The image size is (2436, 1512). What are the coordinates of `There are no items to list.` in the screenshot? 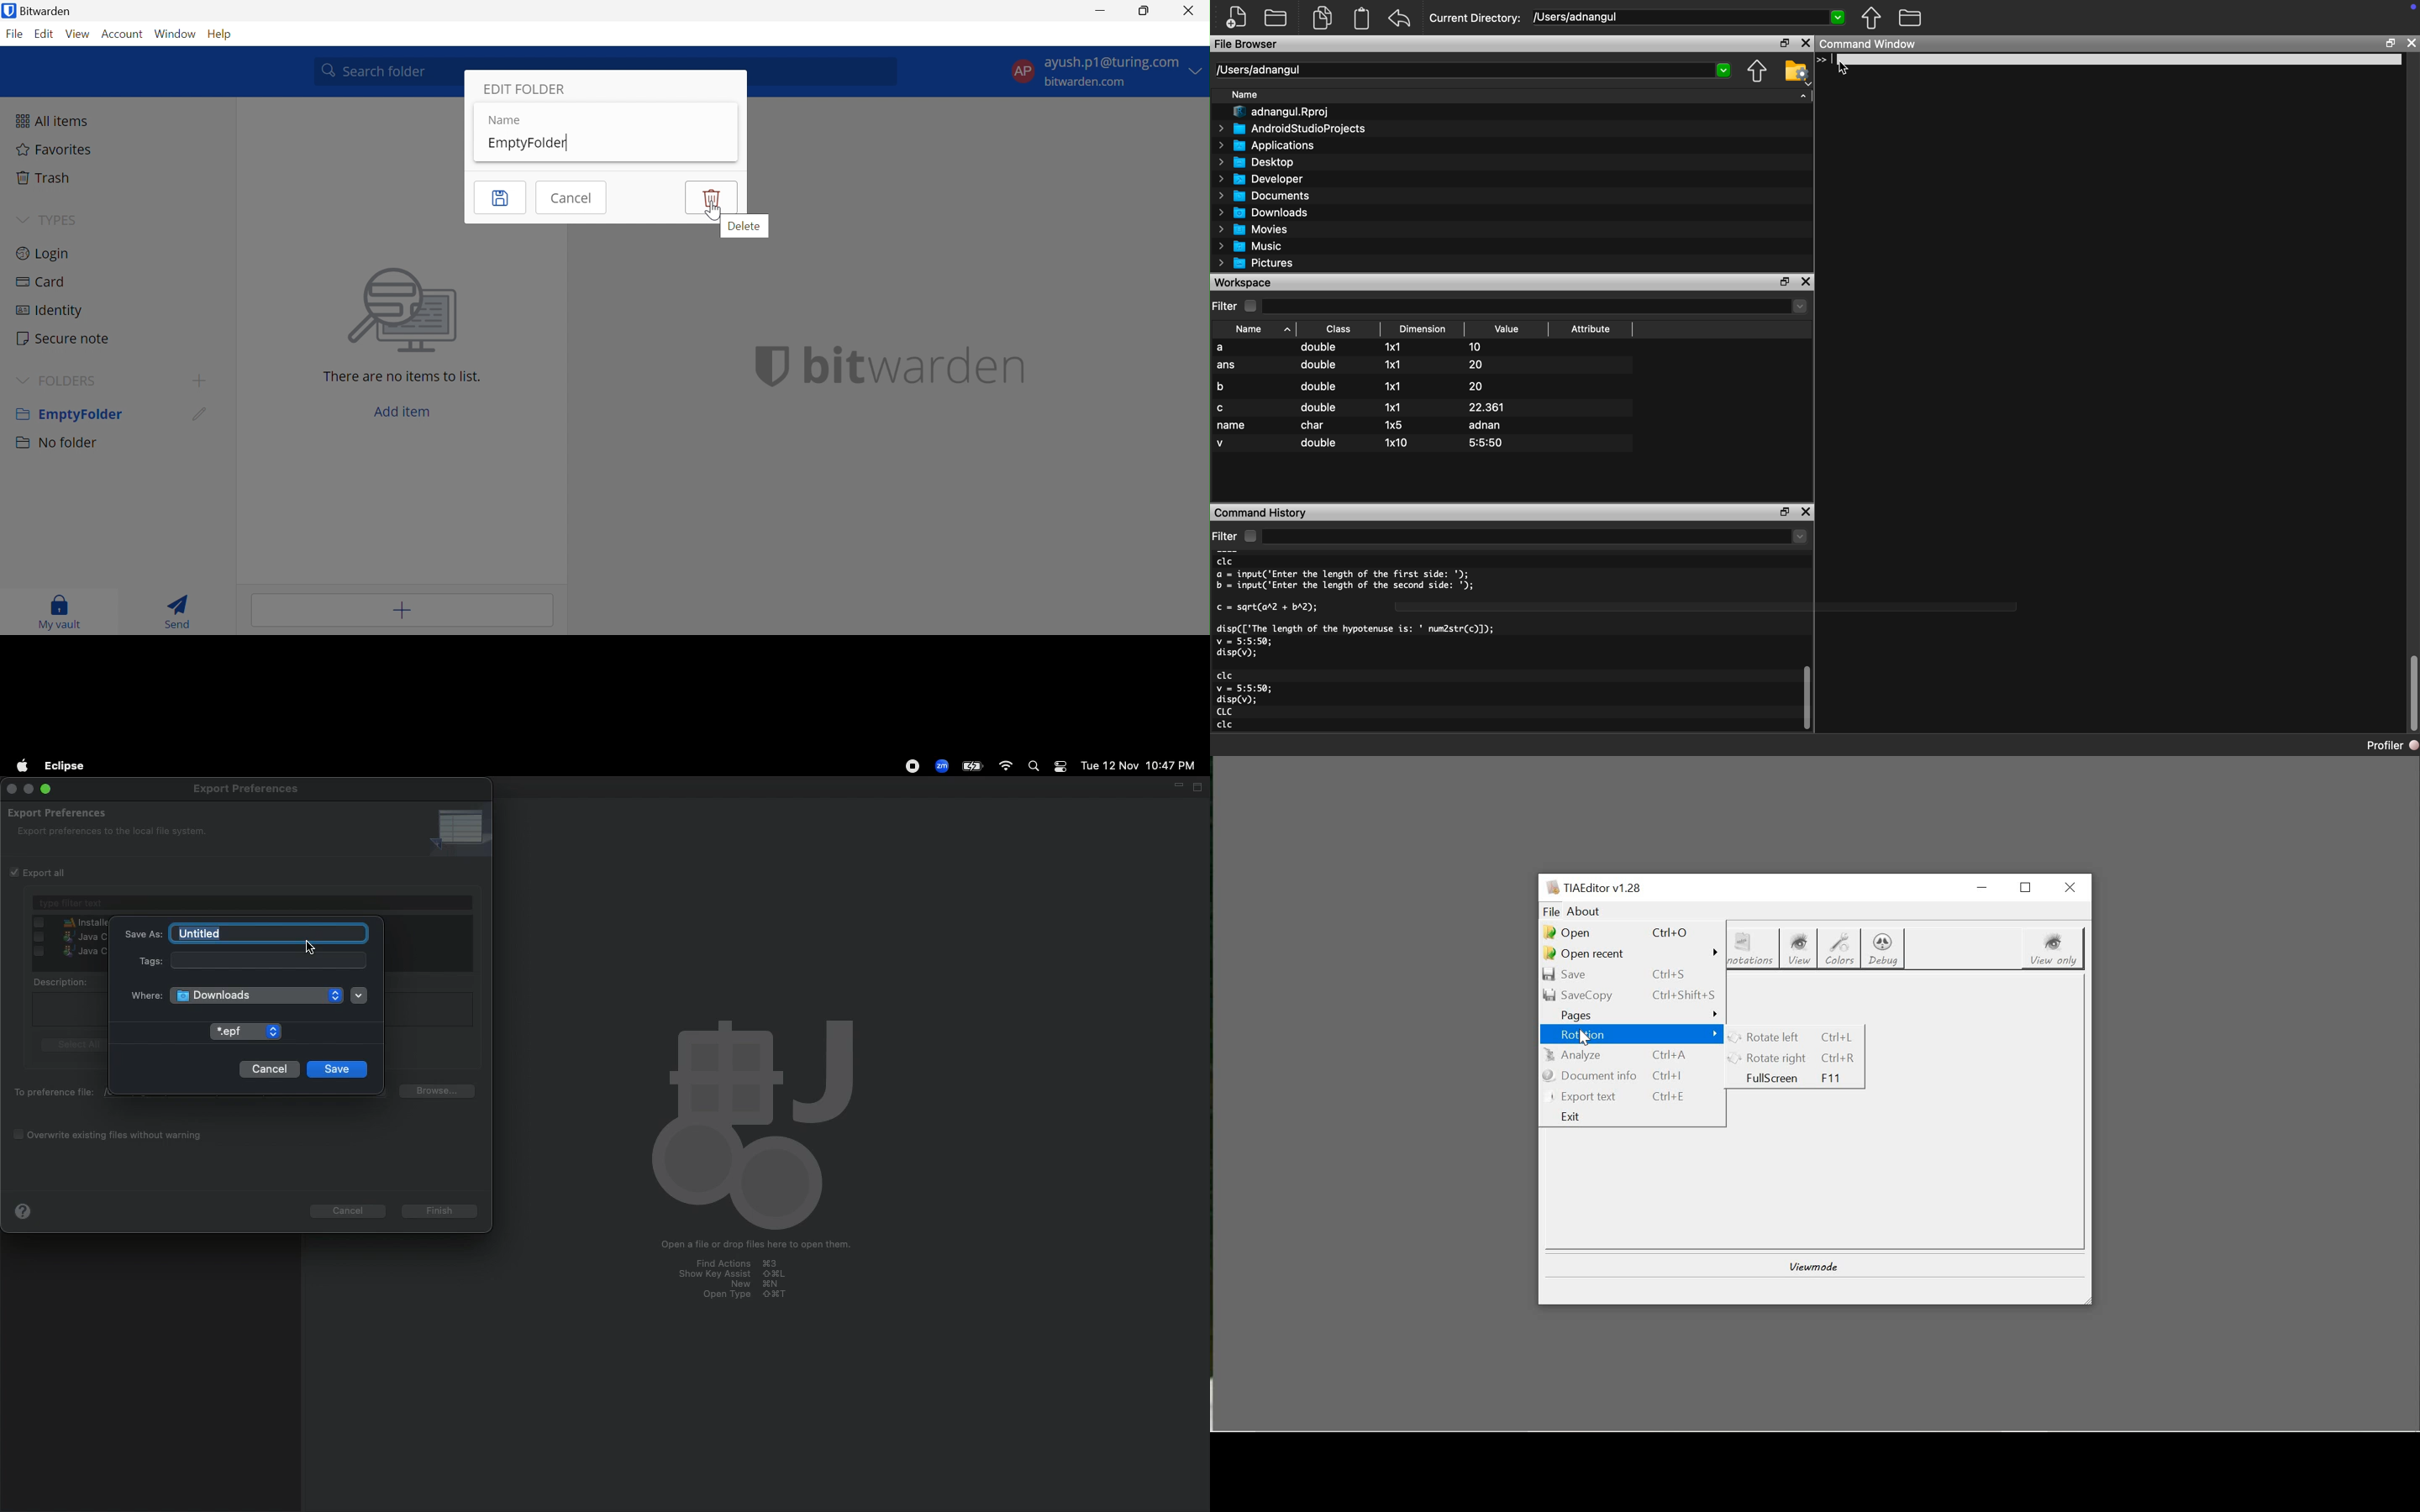 It's located at (402, 378).